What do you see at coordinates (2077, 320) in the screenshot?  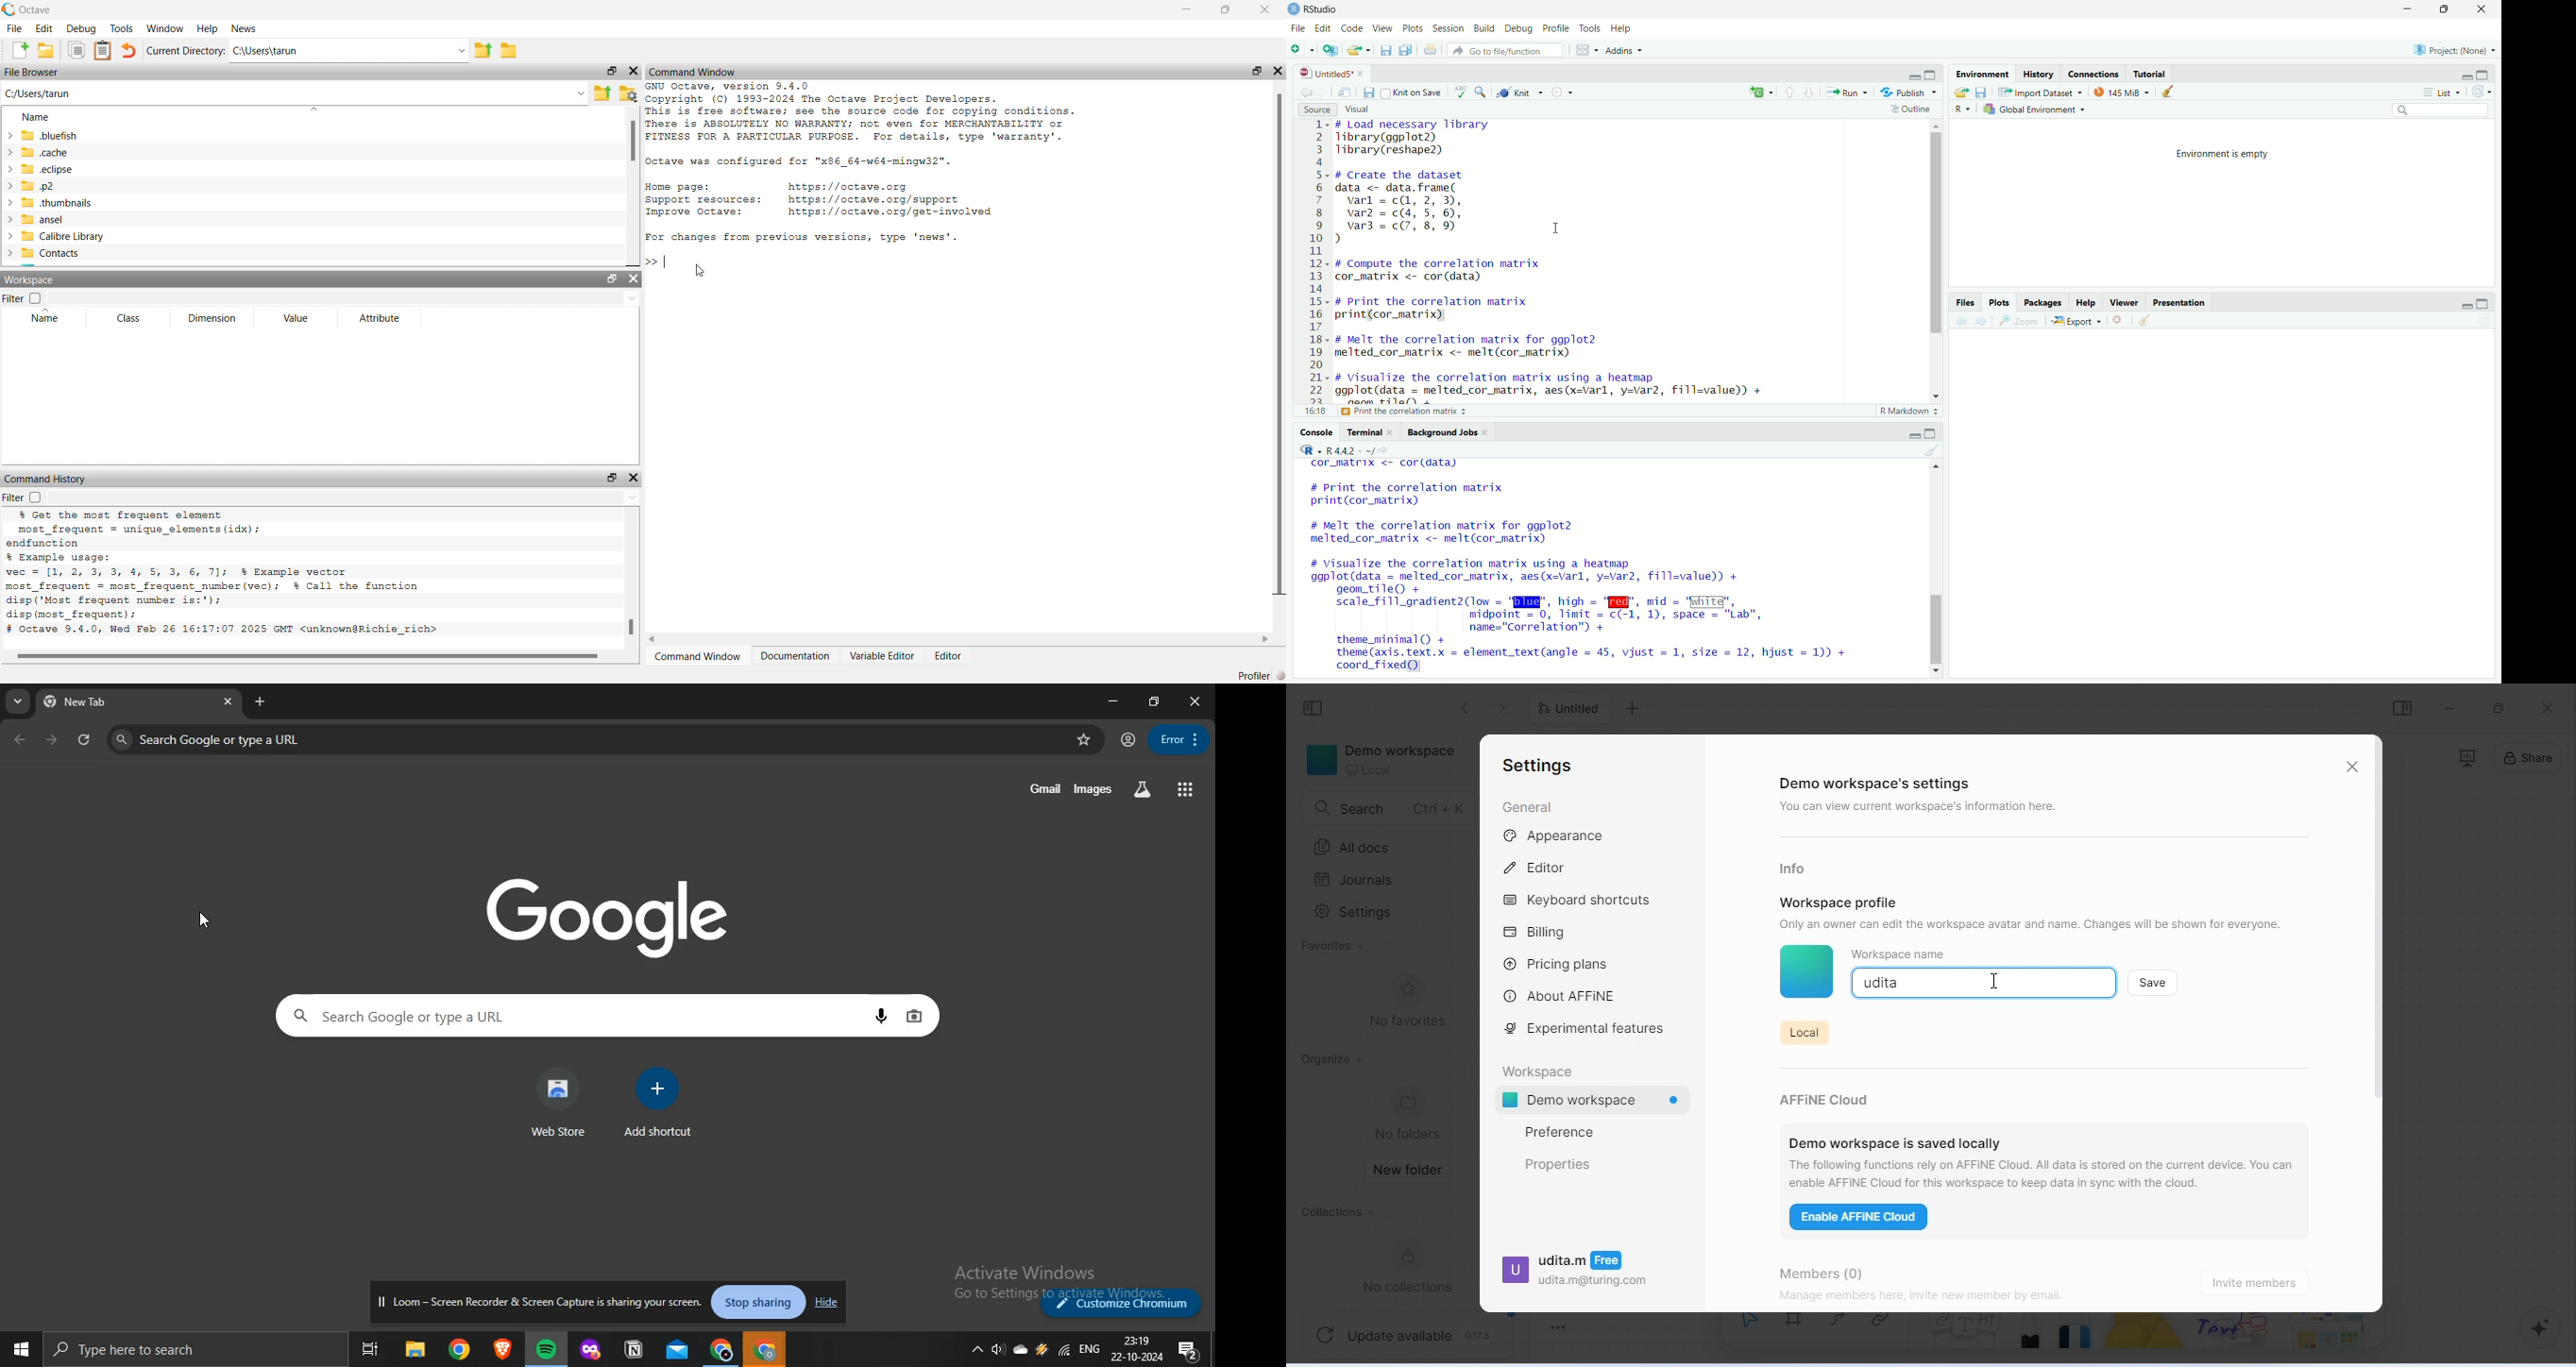 I see `export` at bounding box center [2077, 320].